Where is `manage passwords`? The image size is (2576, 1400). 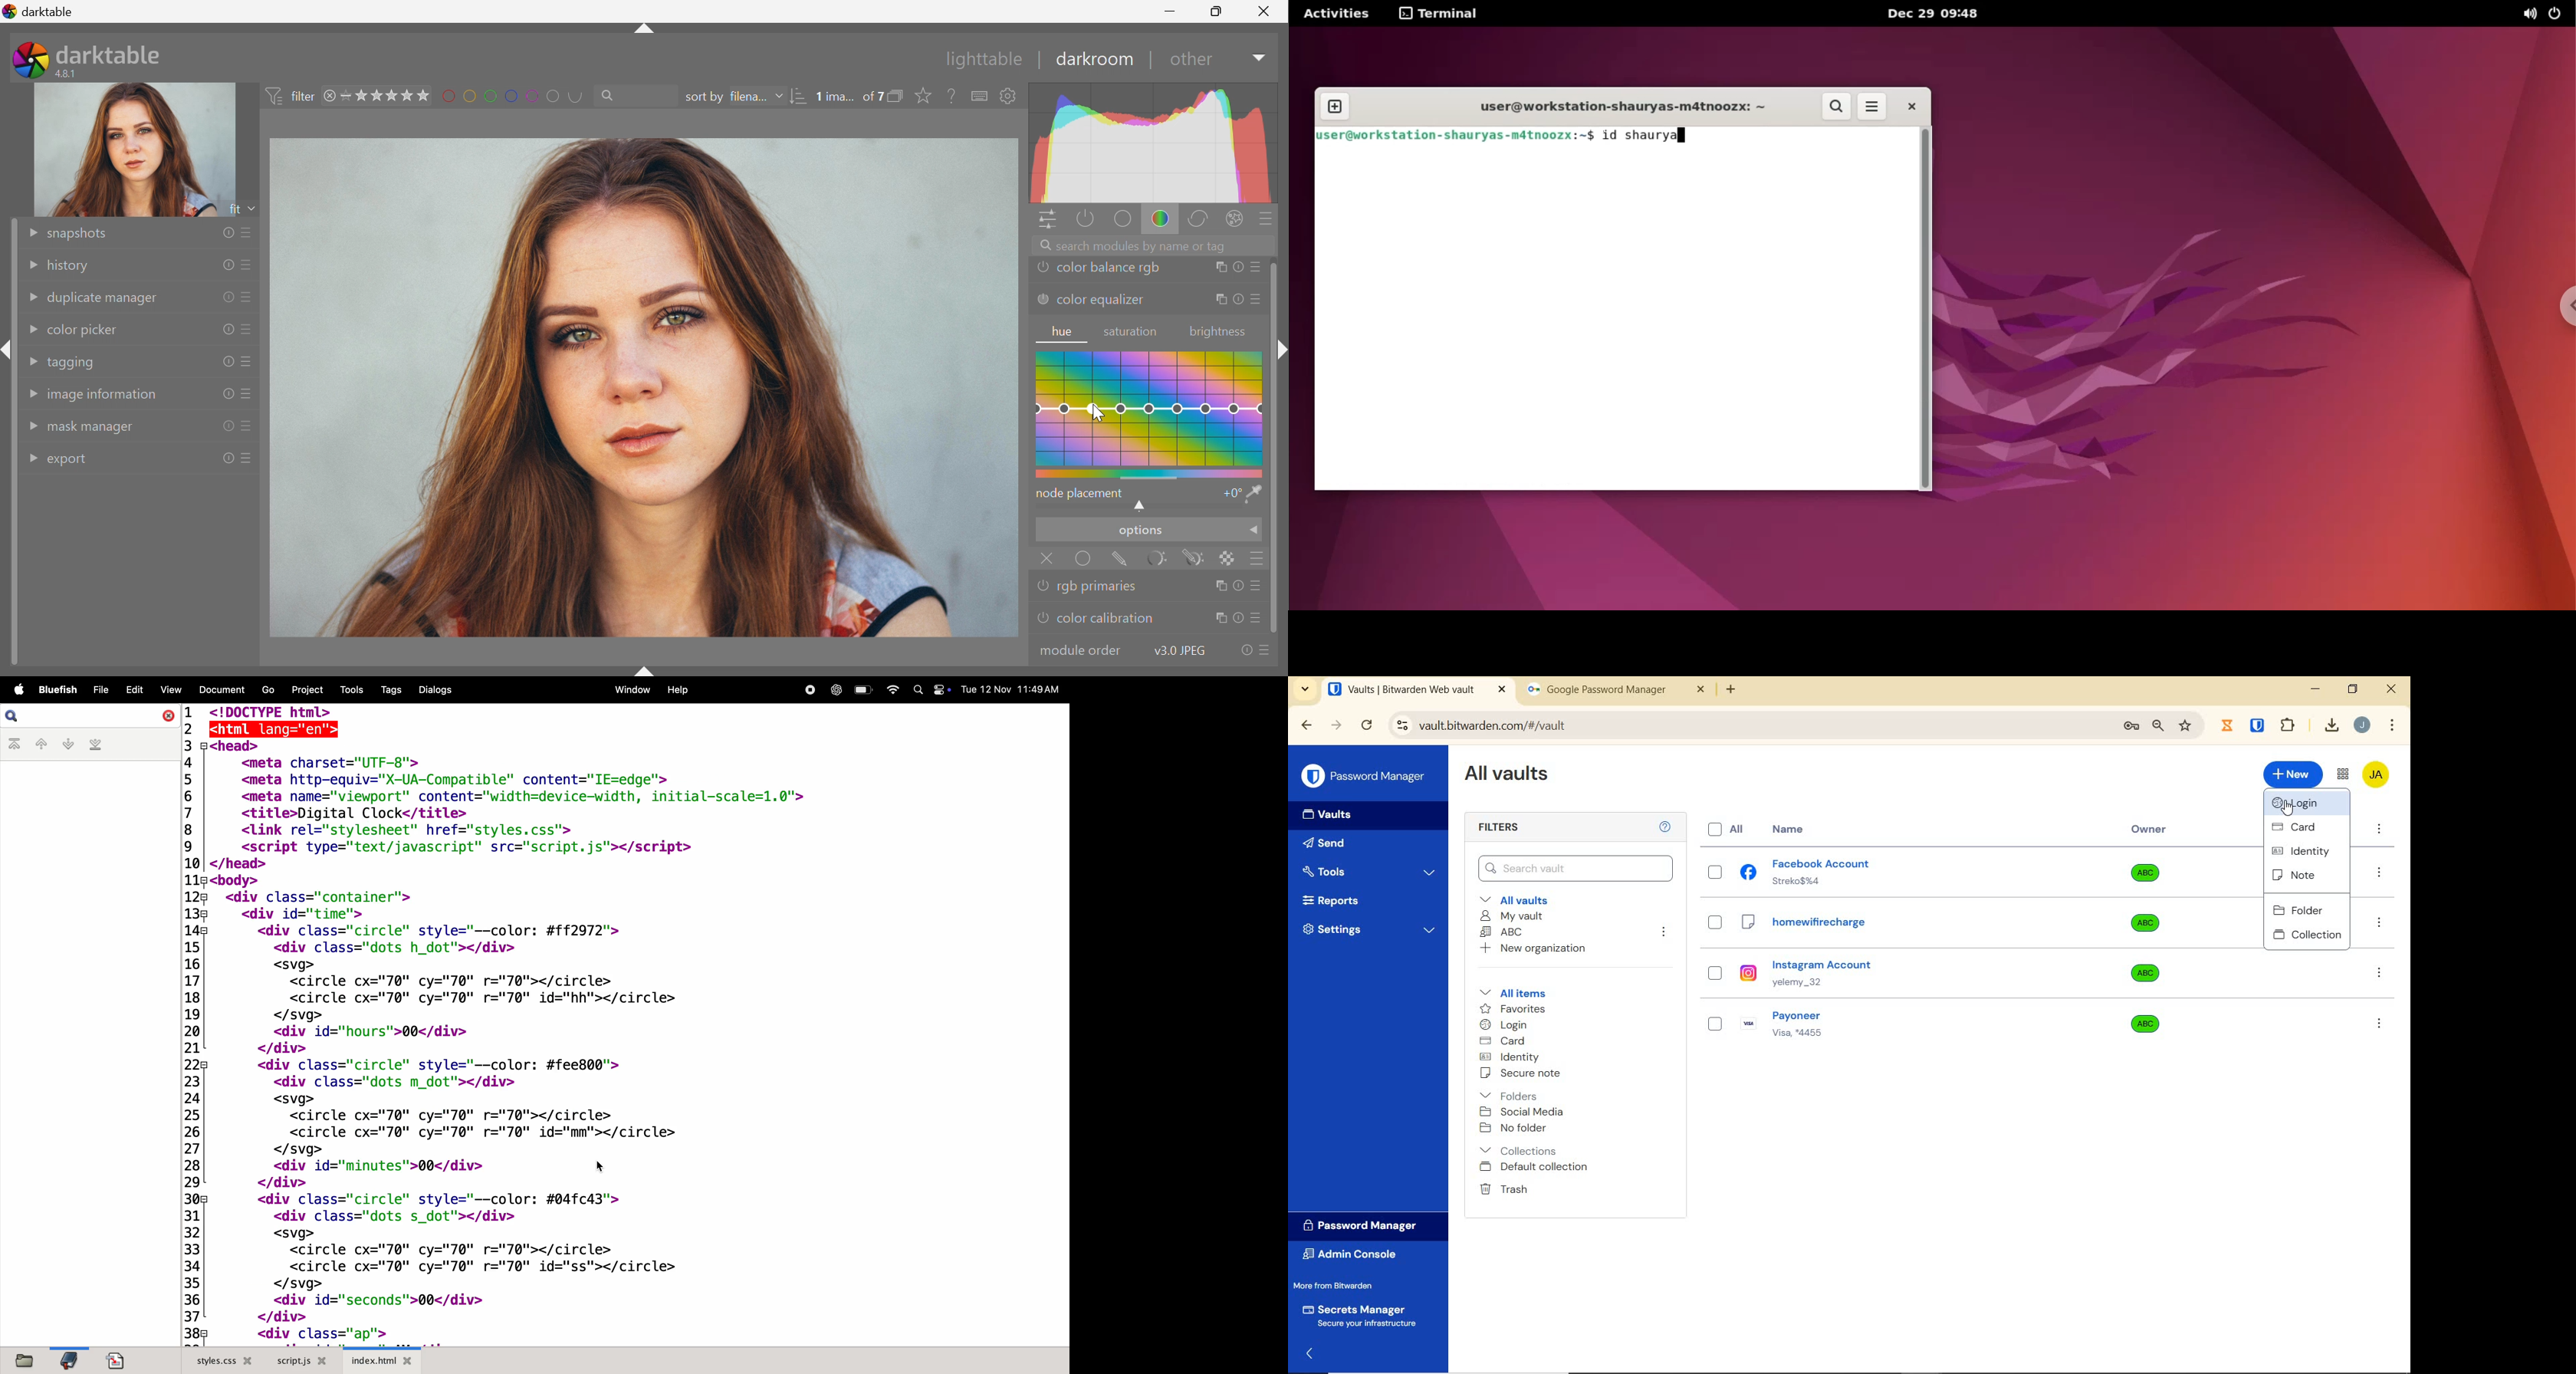
manage passwords is located at coordinates (2131, 726).